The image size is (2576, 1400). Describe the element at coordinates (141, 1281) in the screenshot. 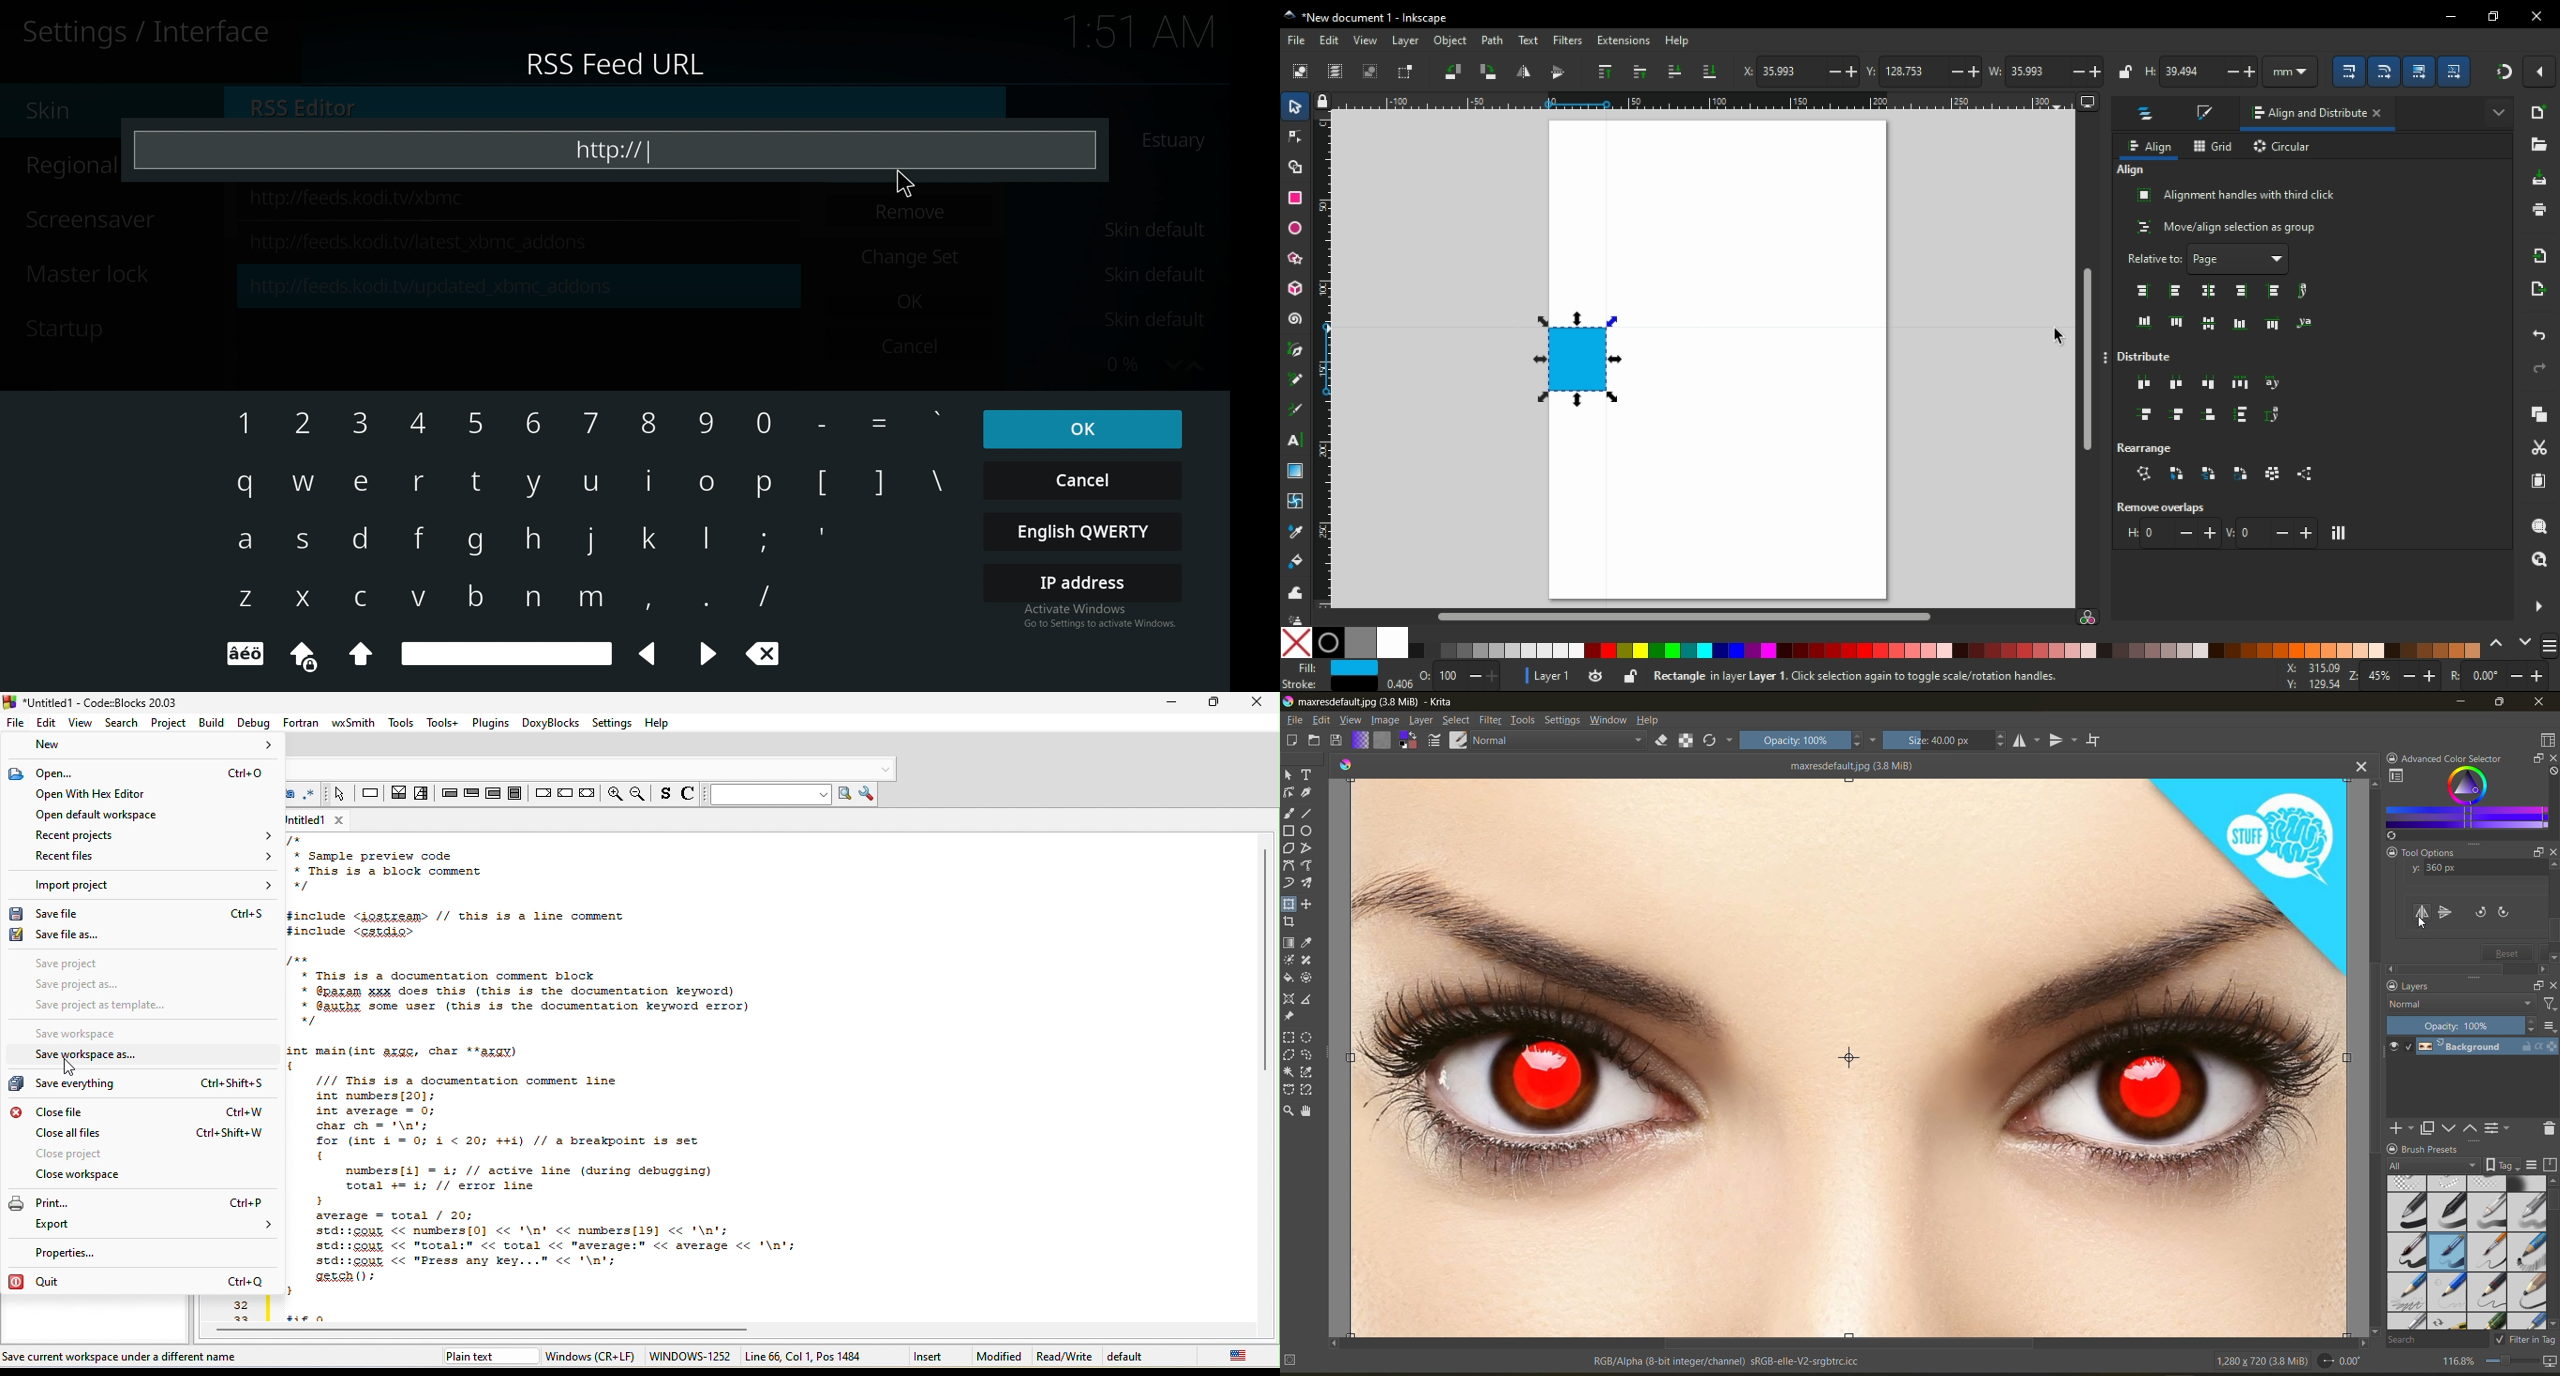

I see `quit` at that location.